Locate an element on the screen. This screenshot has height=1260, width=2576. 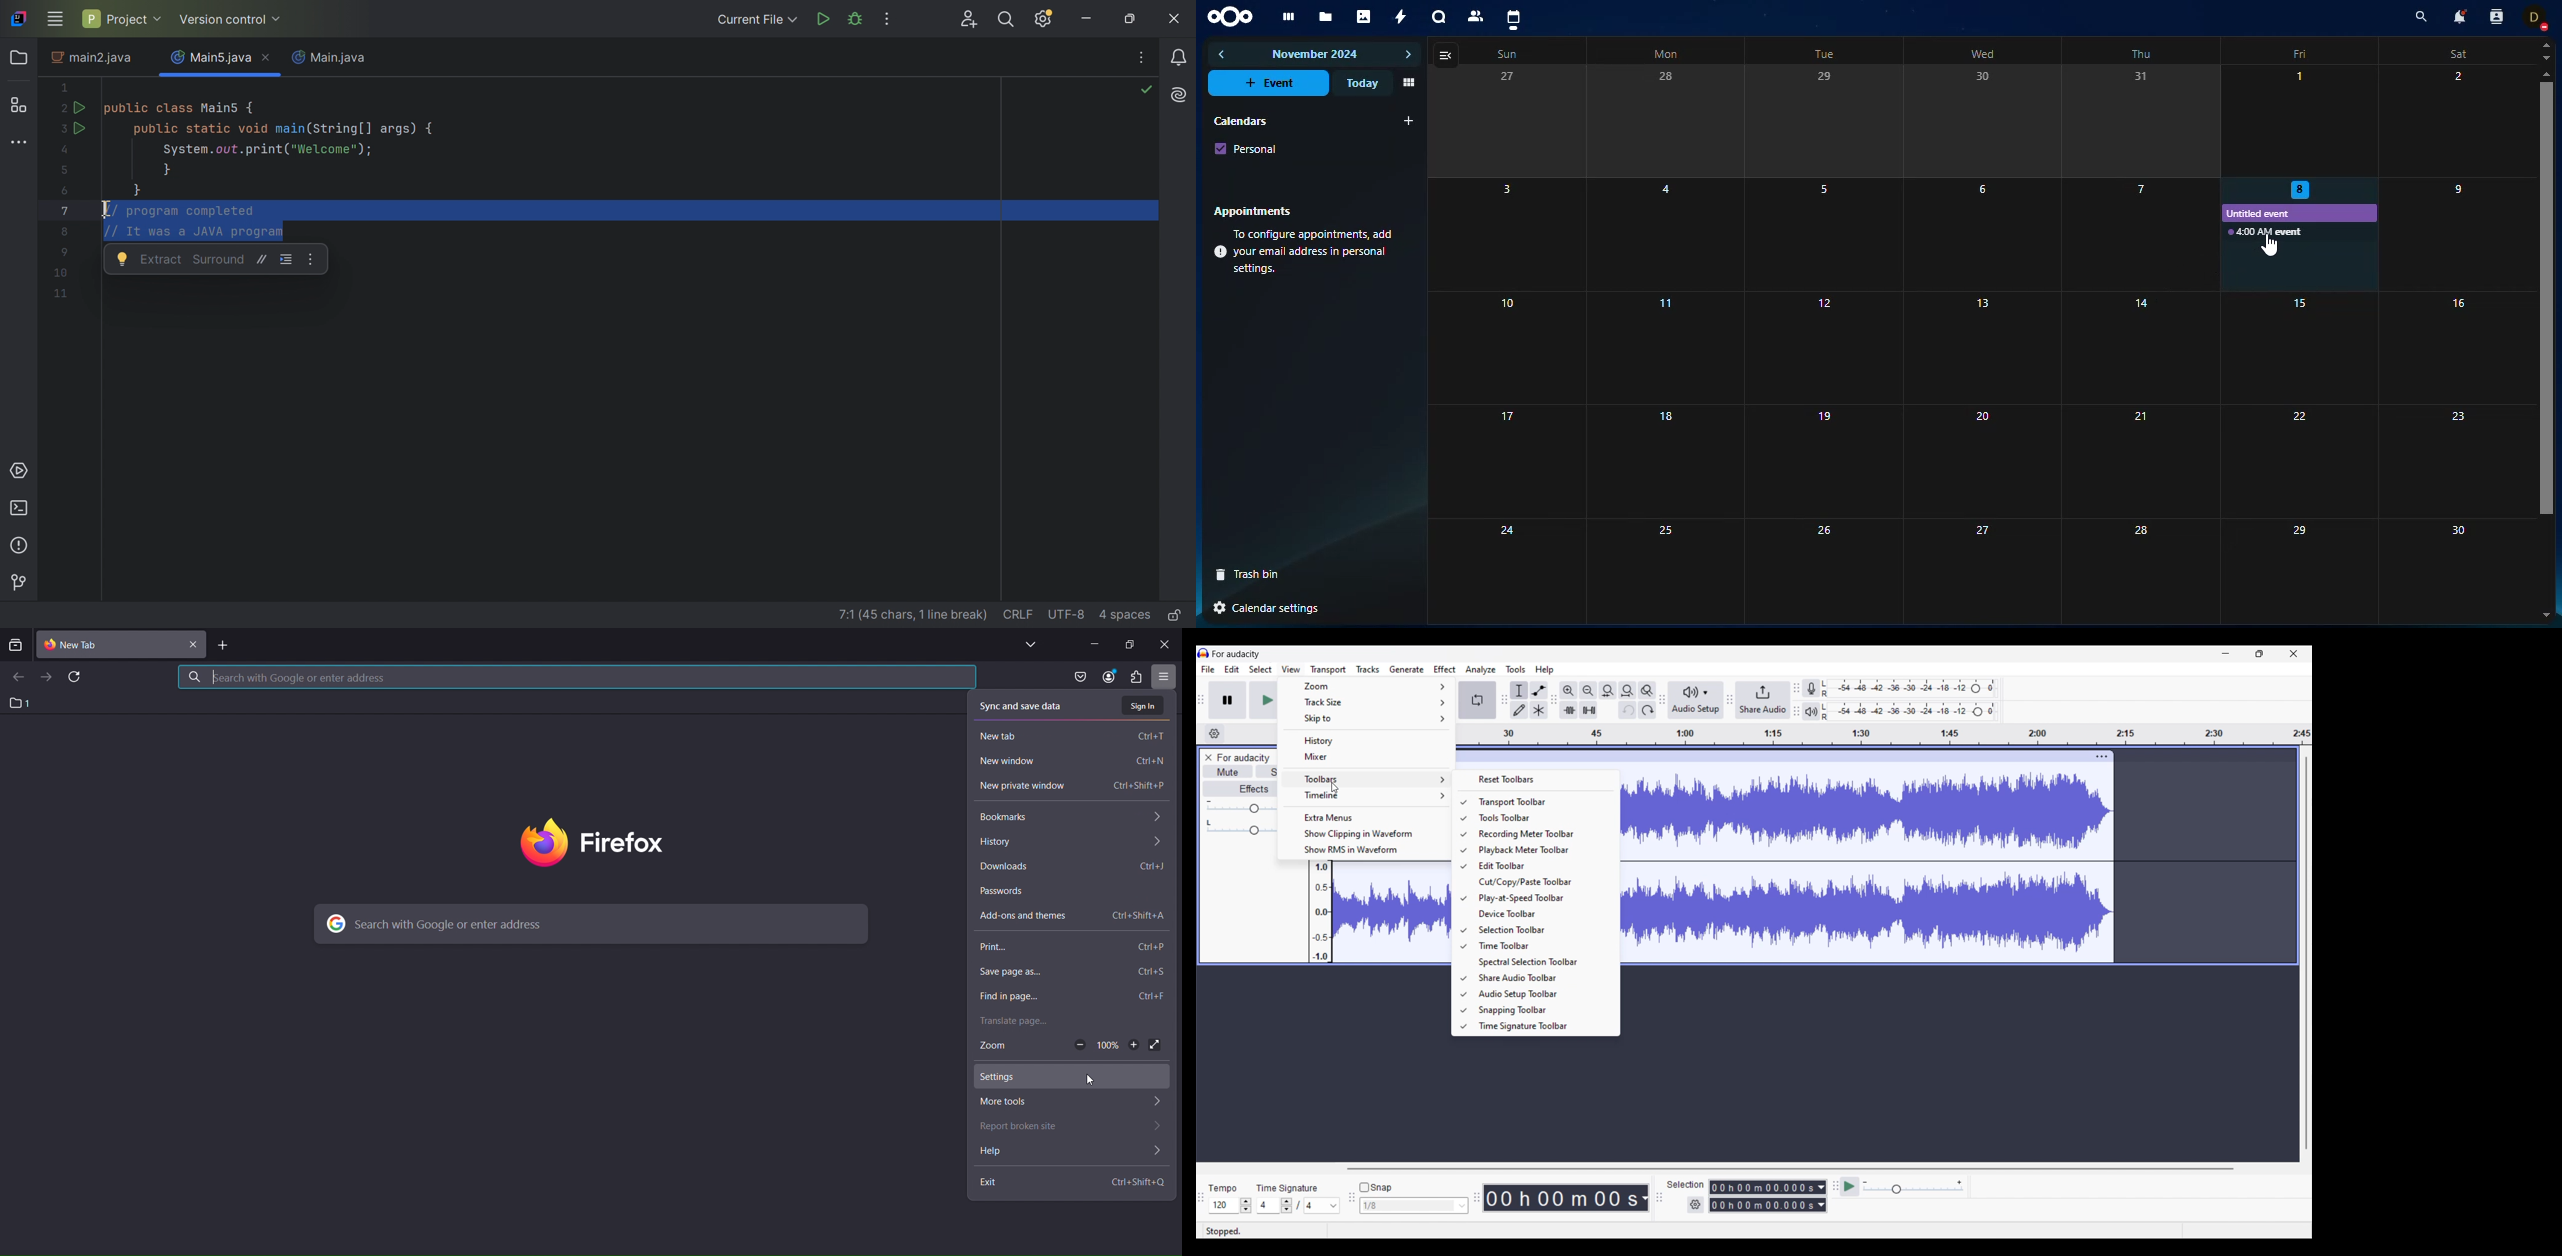
Snap toggle is located at coordinates (1376, 1188).